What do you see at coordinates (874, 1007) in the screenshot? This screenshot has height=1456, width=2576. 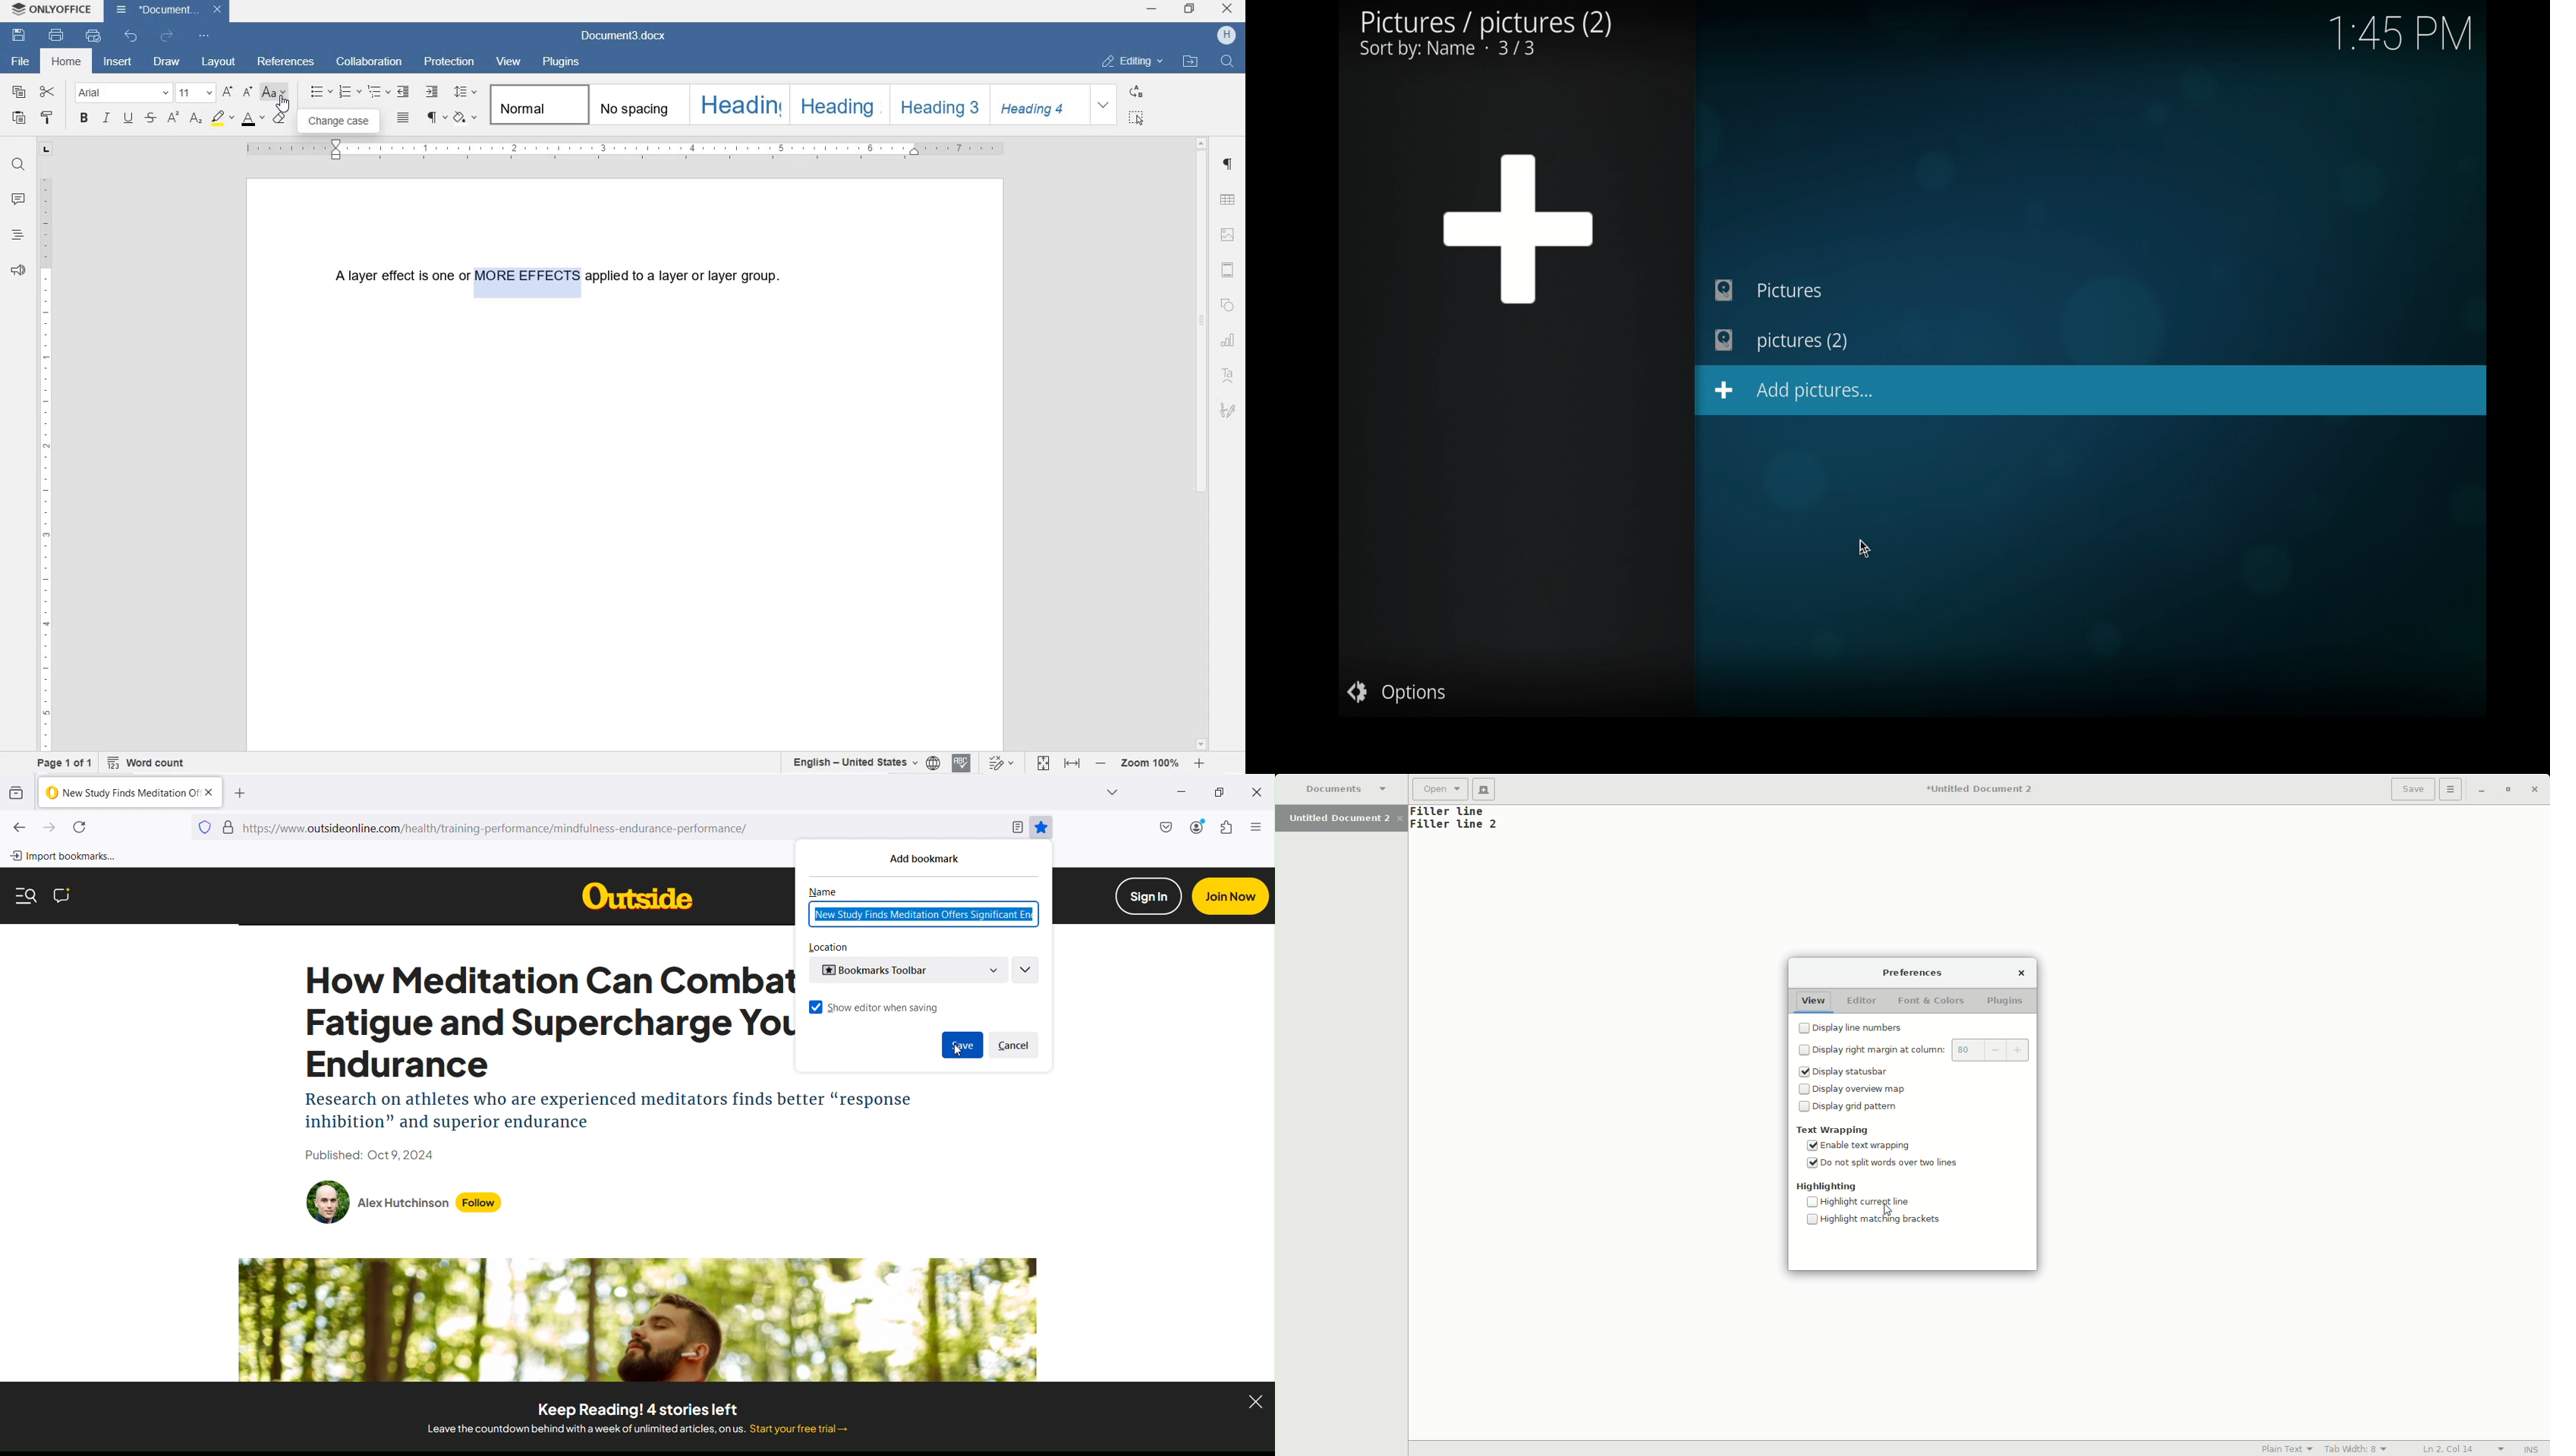 I see `Show editor when saving - enable/disable` at bounding box center [874, 1007].